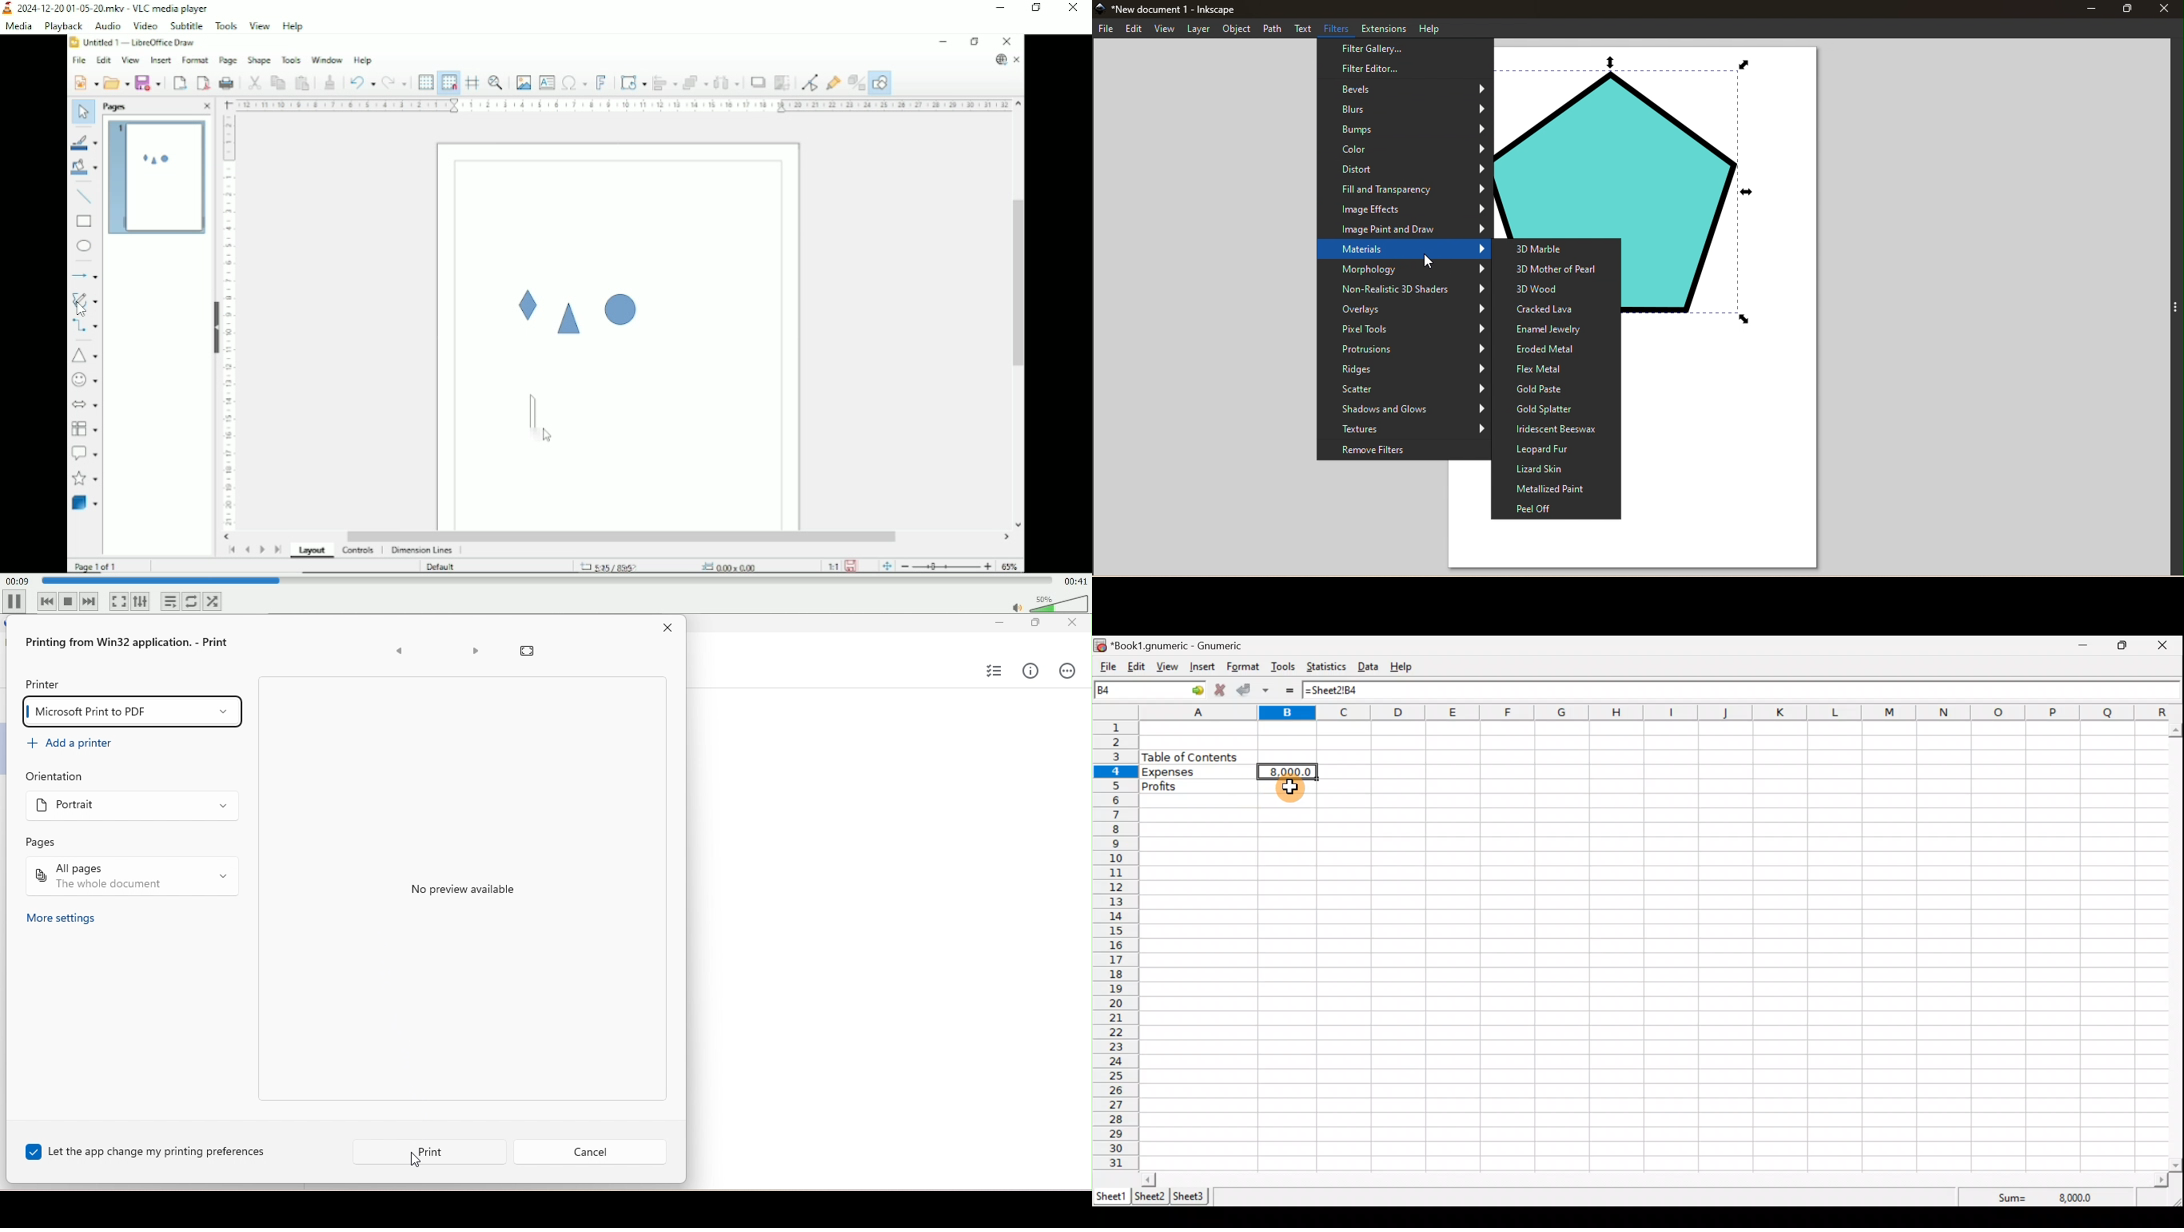 The width and height of the screenshot is (2184, 1232). I want to click on Maximize/Minimize, so click(2126, 645).